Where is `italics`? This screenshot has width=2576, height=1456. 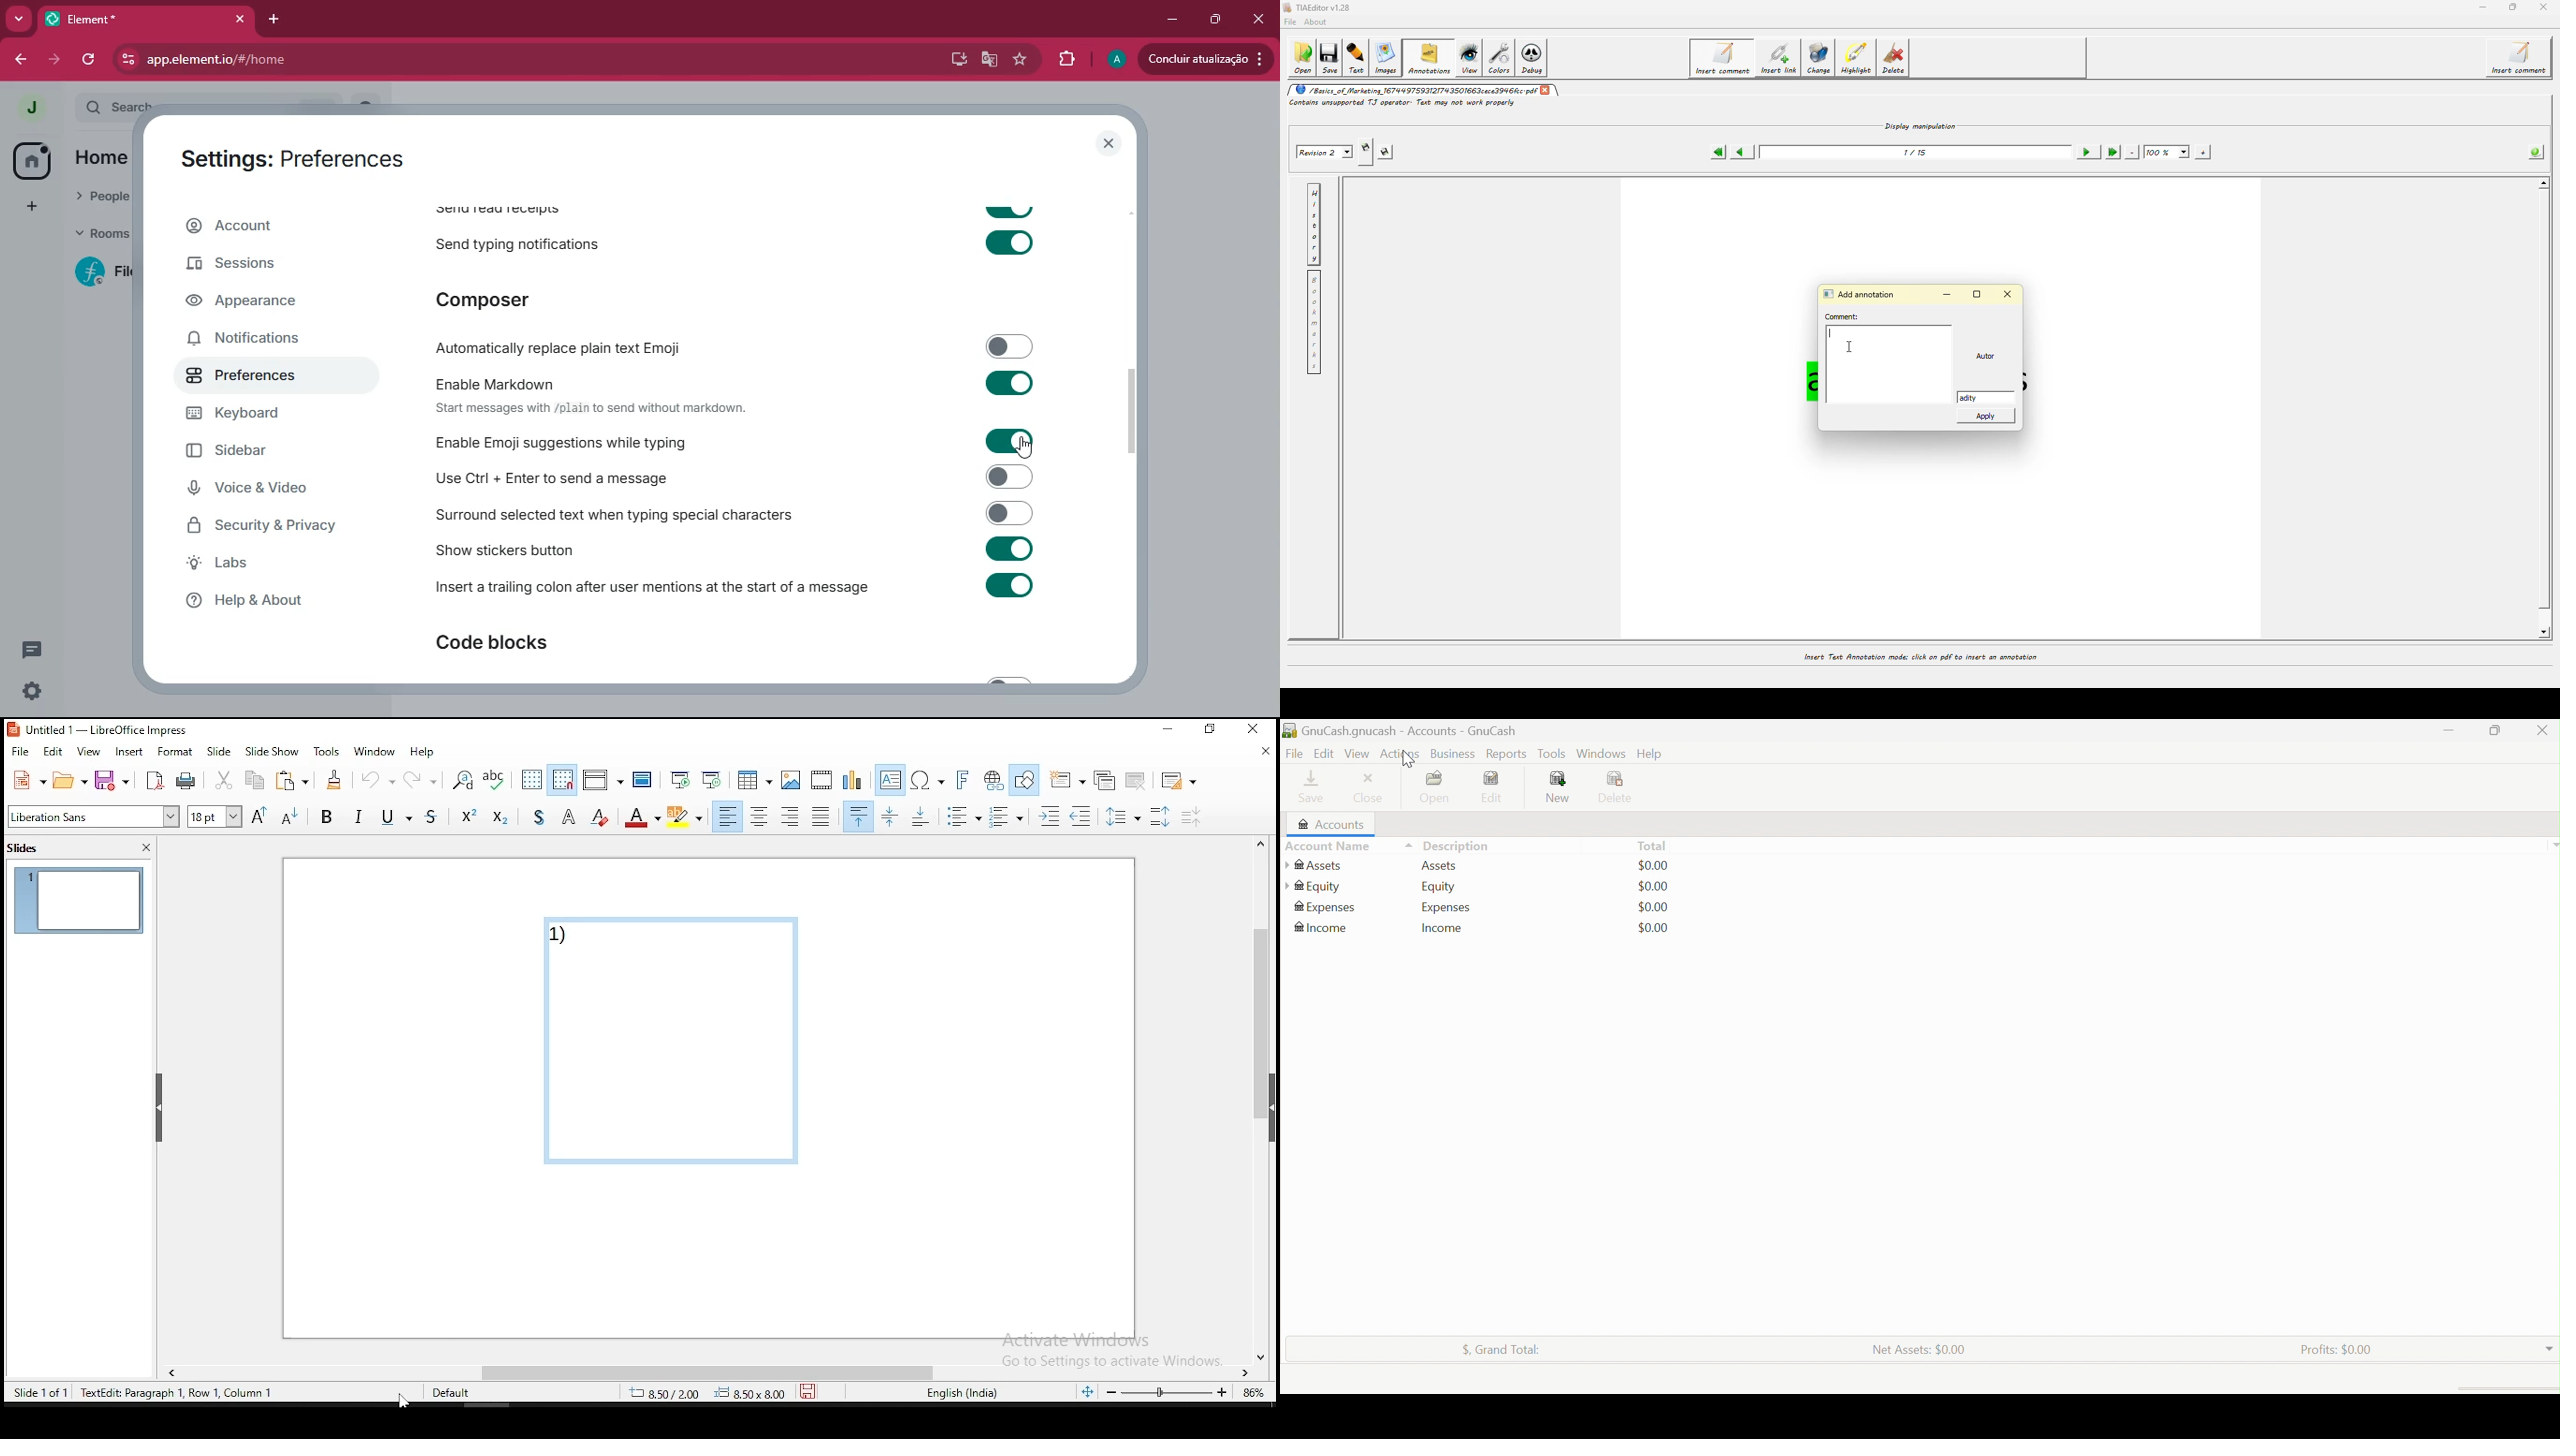
italics is located at coordinates (361, 815).